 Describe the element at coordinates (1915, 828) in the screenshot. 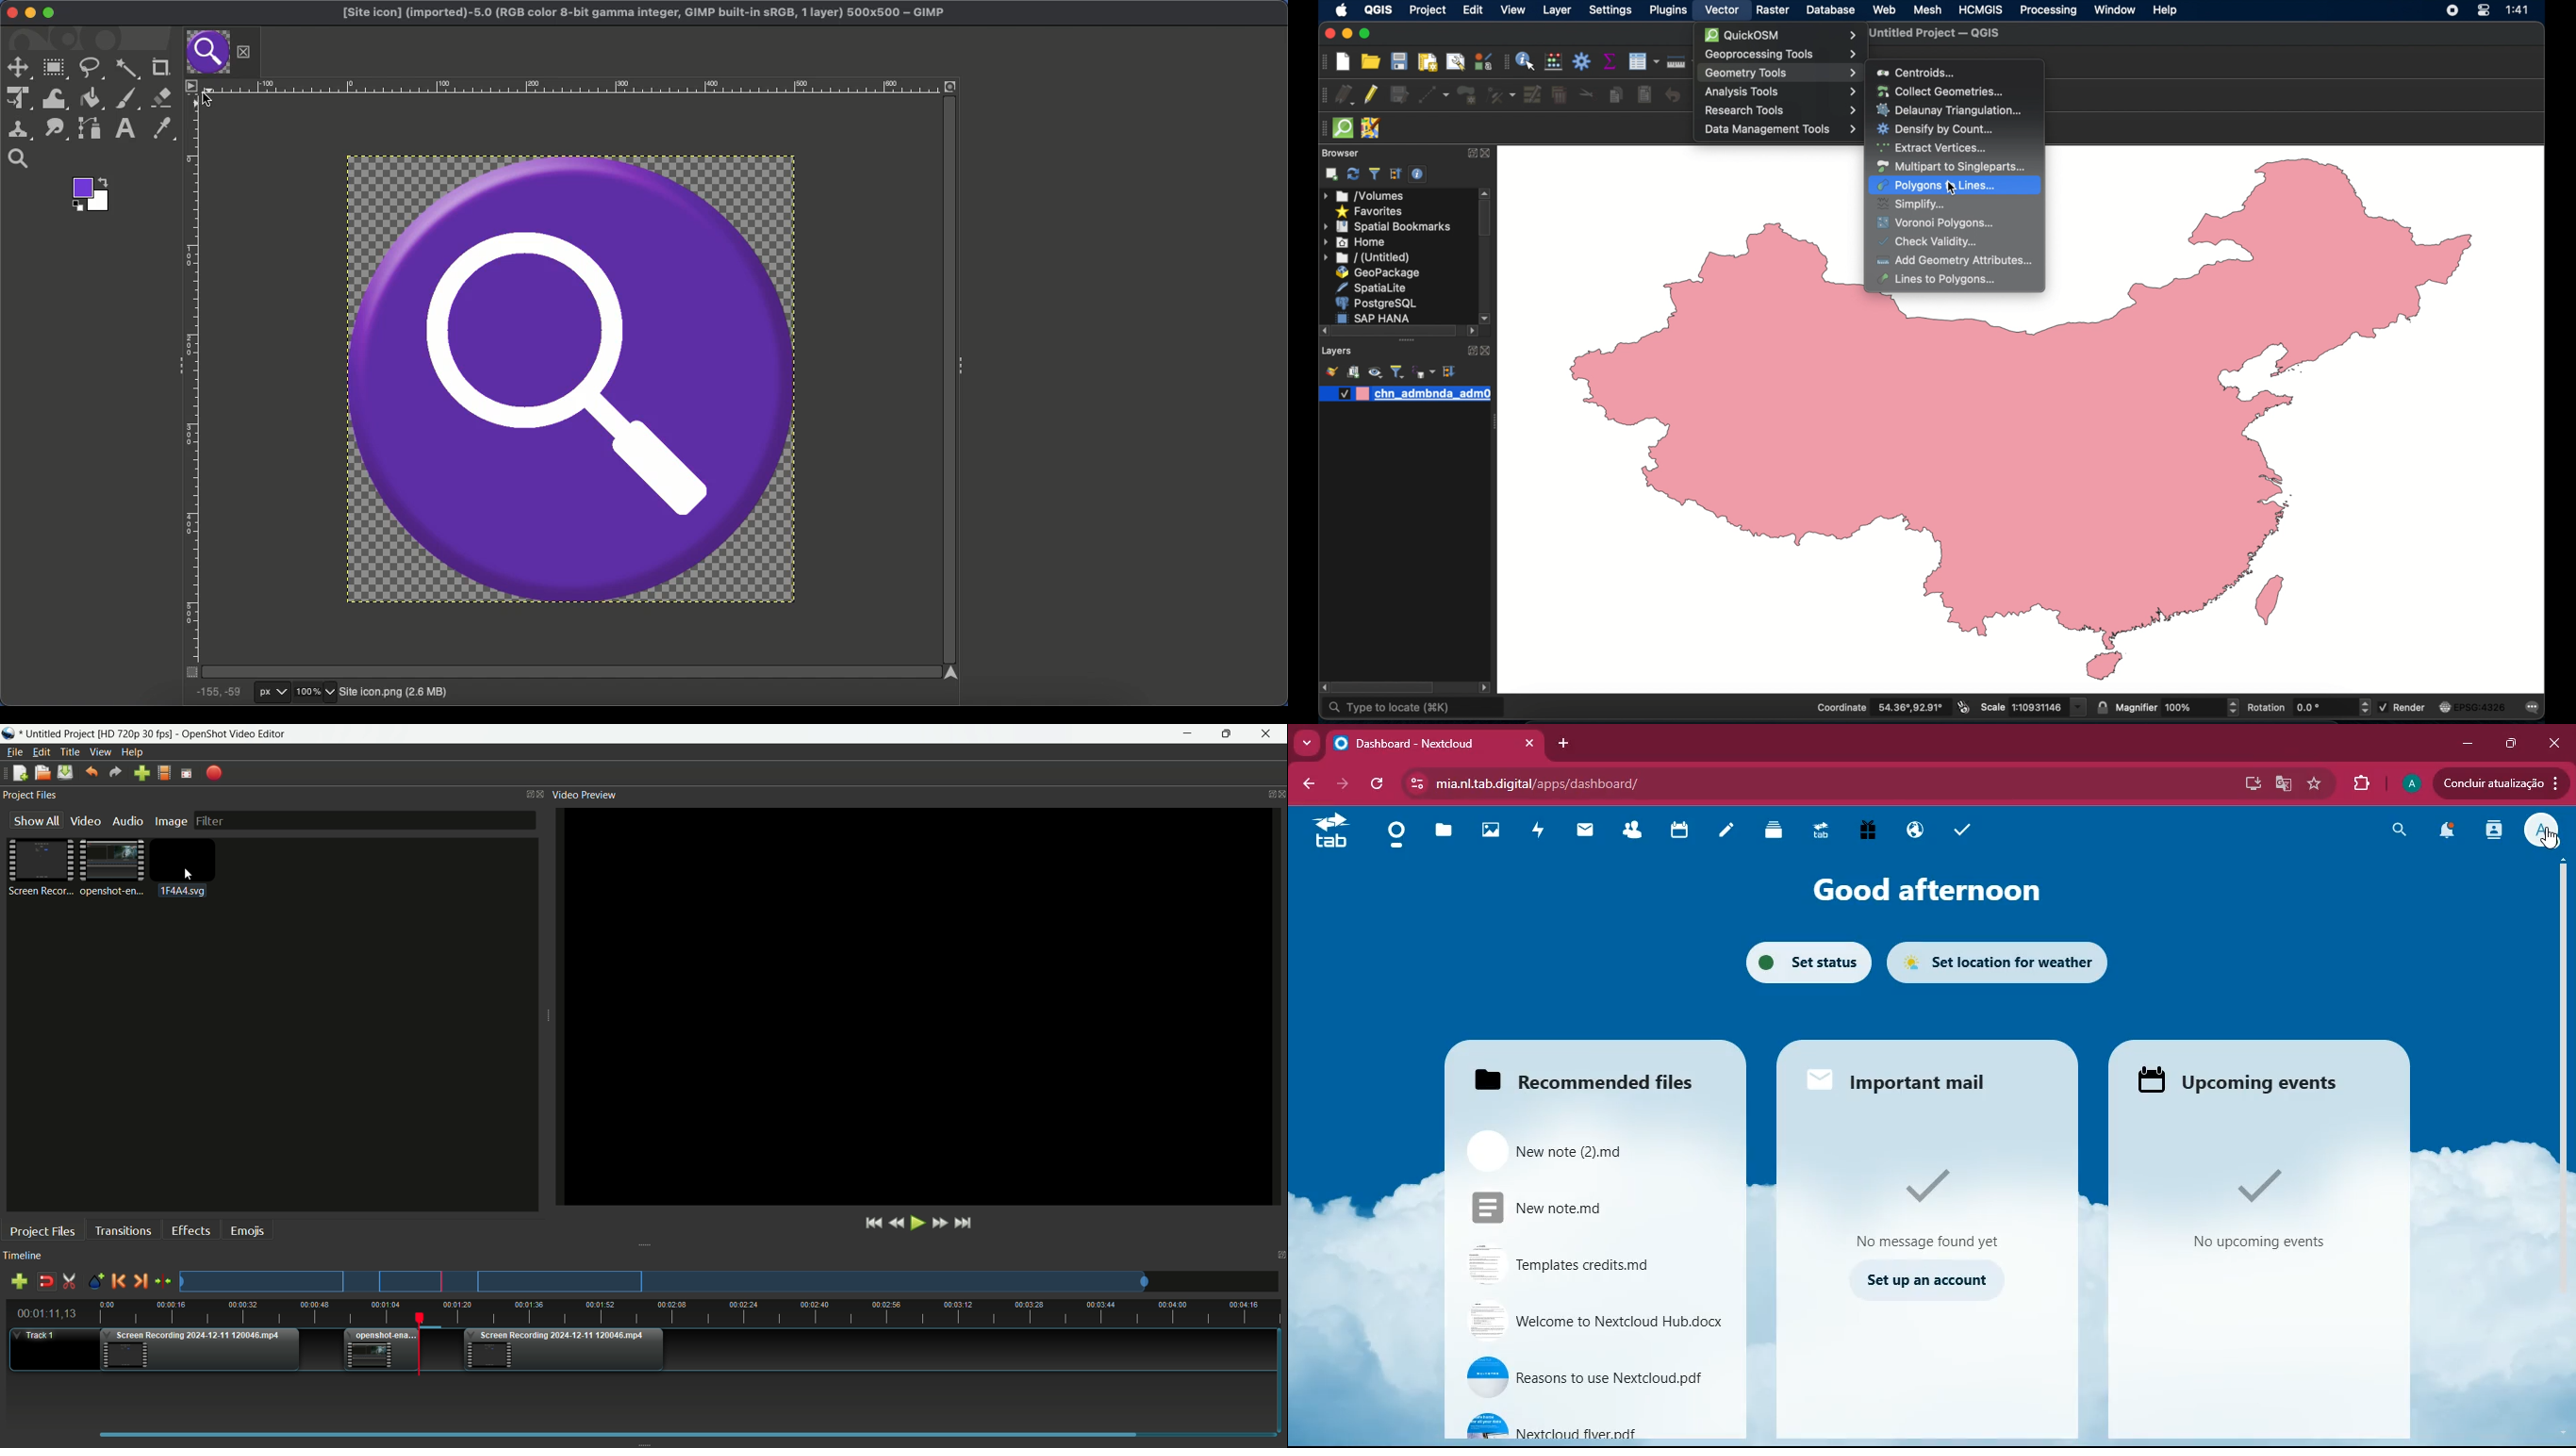

I see `public` at that location.